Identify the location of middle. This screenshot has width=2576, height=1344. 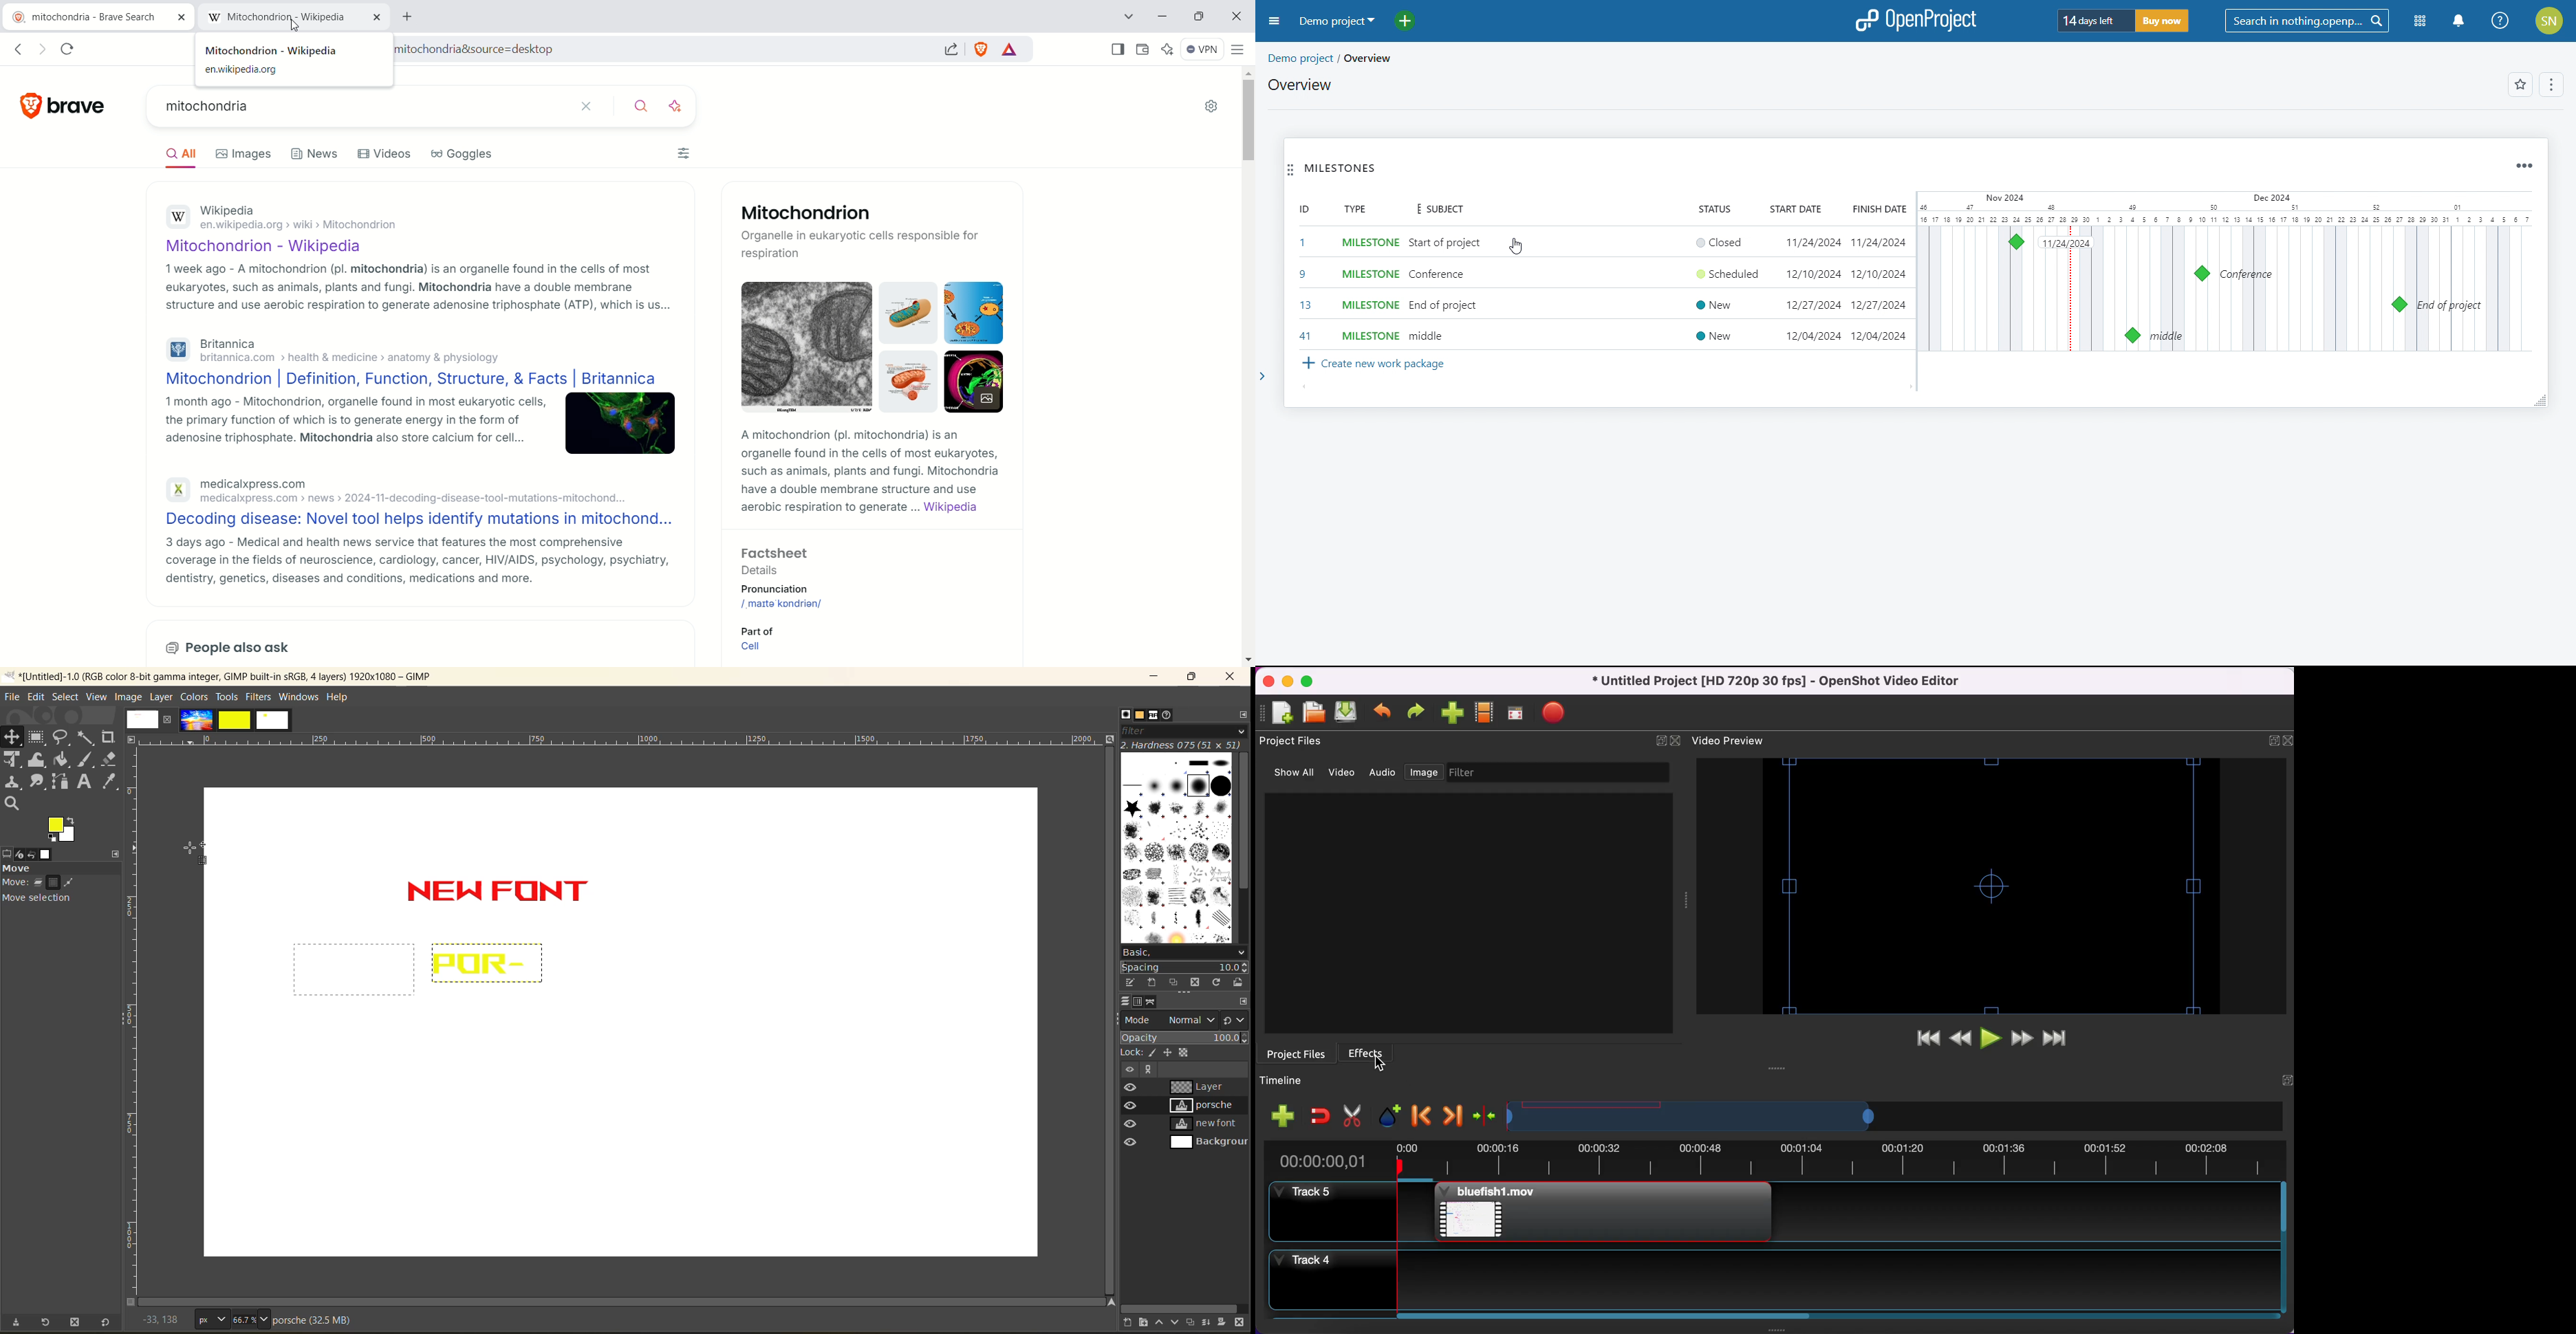
(1426, 338).